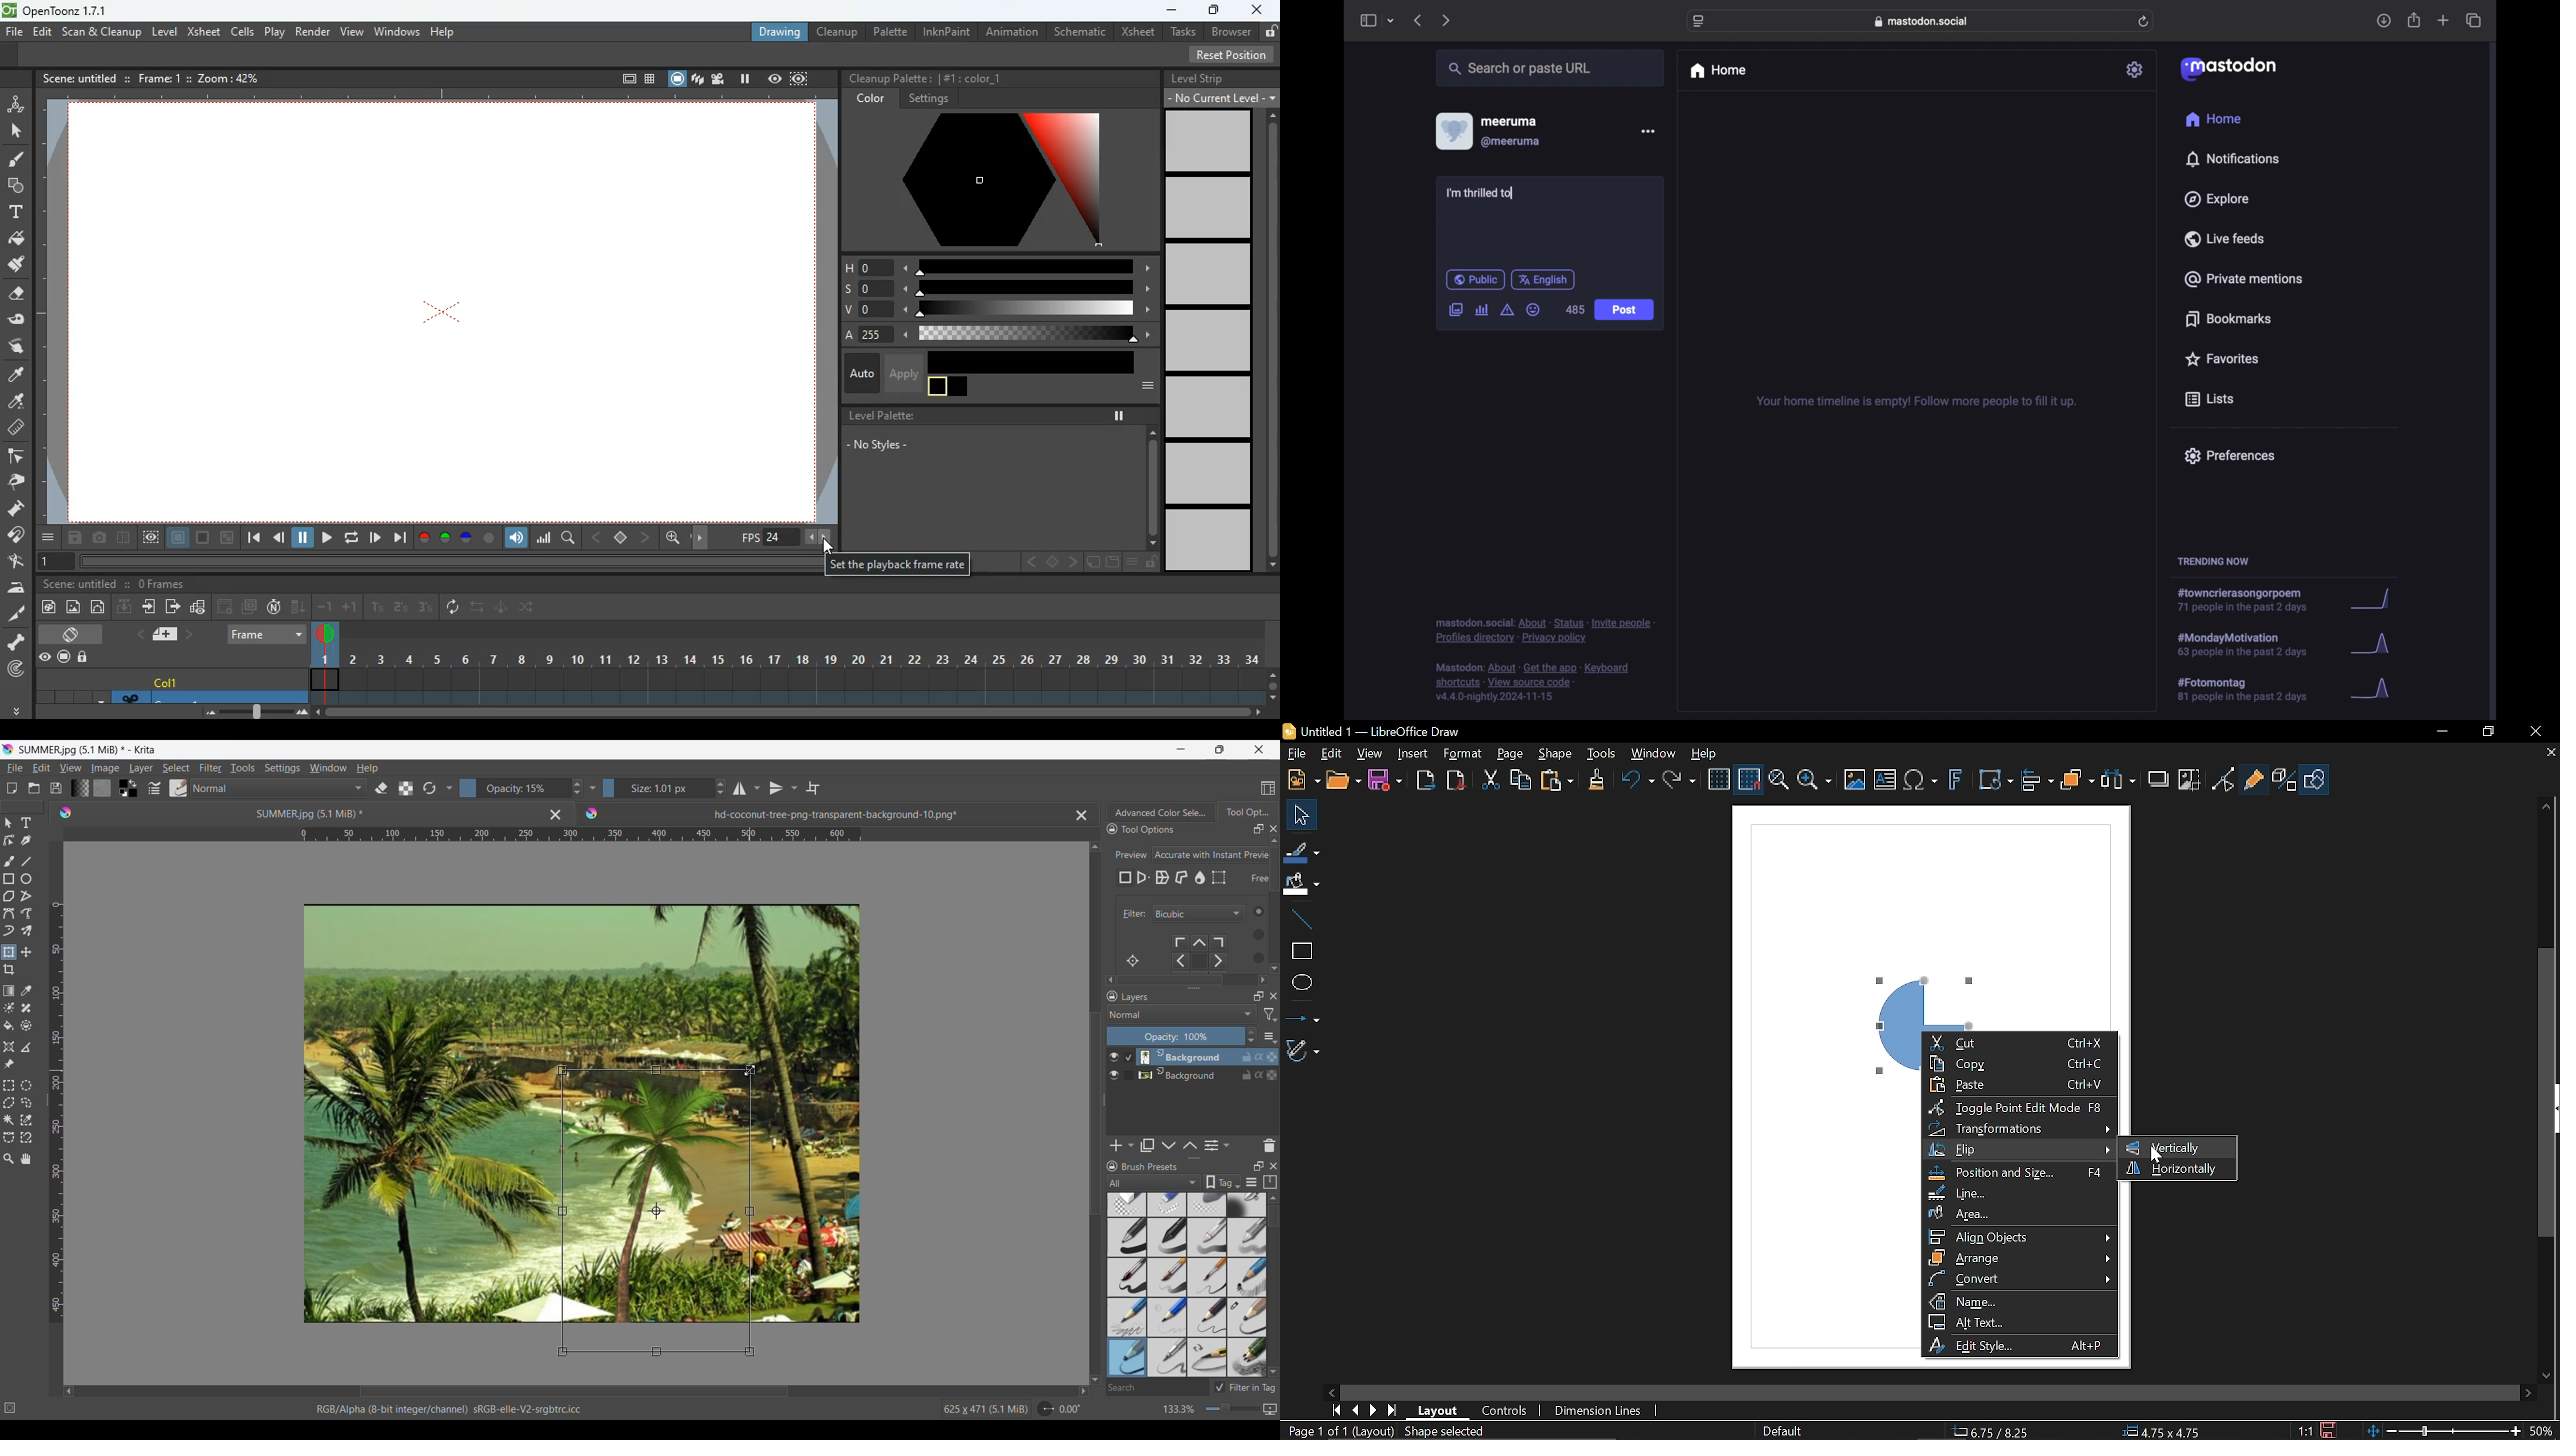 Image resolution: width=2576 pixels, height=1456 pixels. What do you see at coordinates (1270, 1036) in the screenshot?
I see `Thumbnail size options` at bounding box center [1270, 1036].